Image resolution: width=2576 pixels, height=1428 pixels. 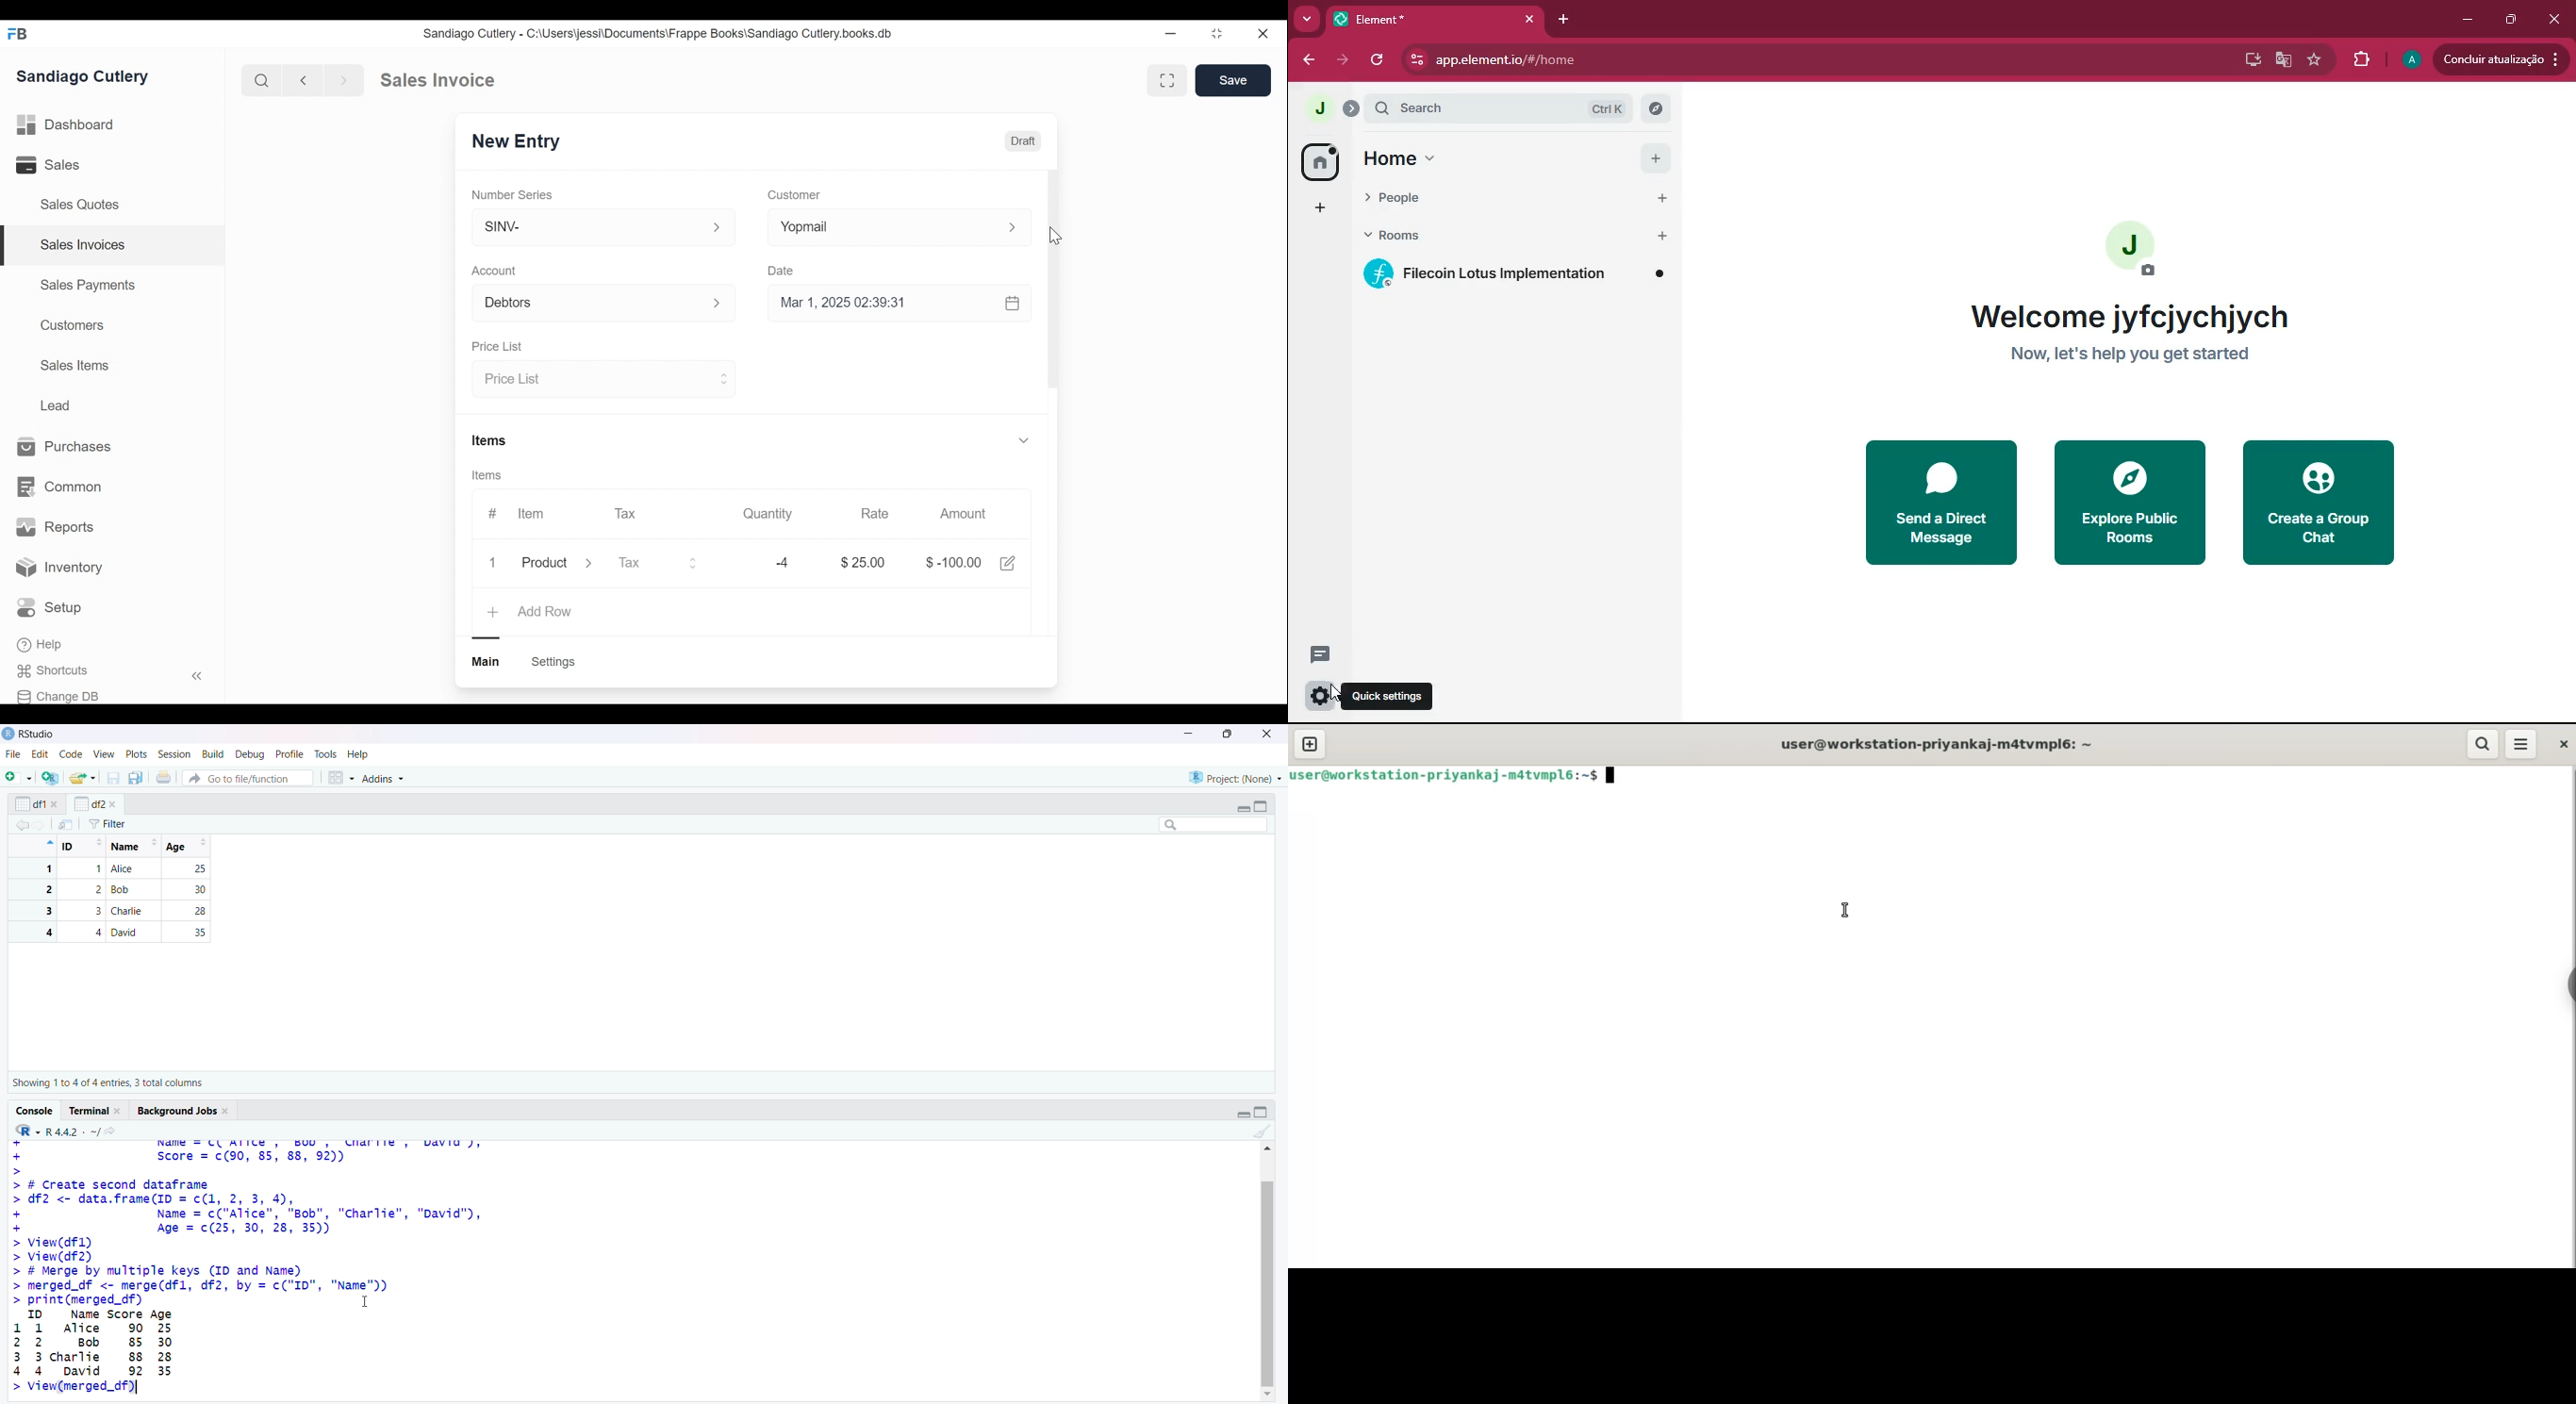 What do you see at coordinates (56, 404) in the screenshot?
I see `Lead` at bounding box center [56, 404].